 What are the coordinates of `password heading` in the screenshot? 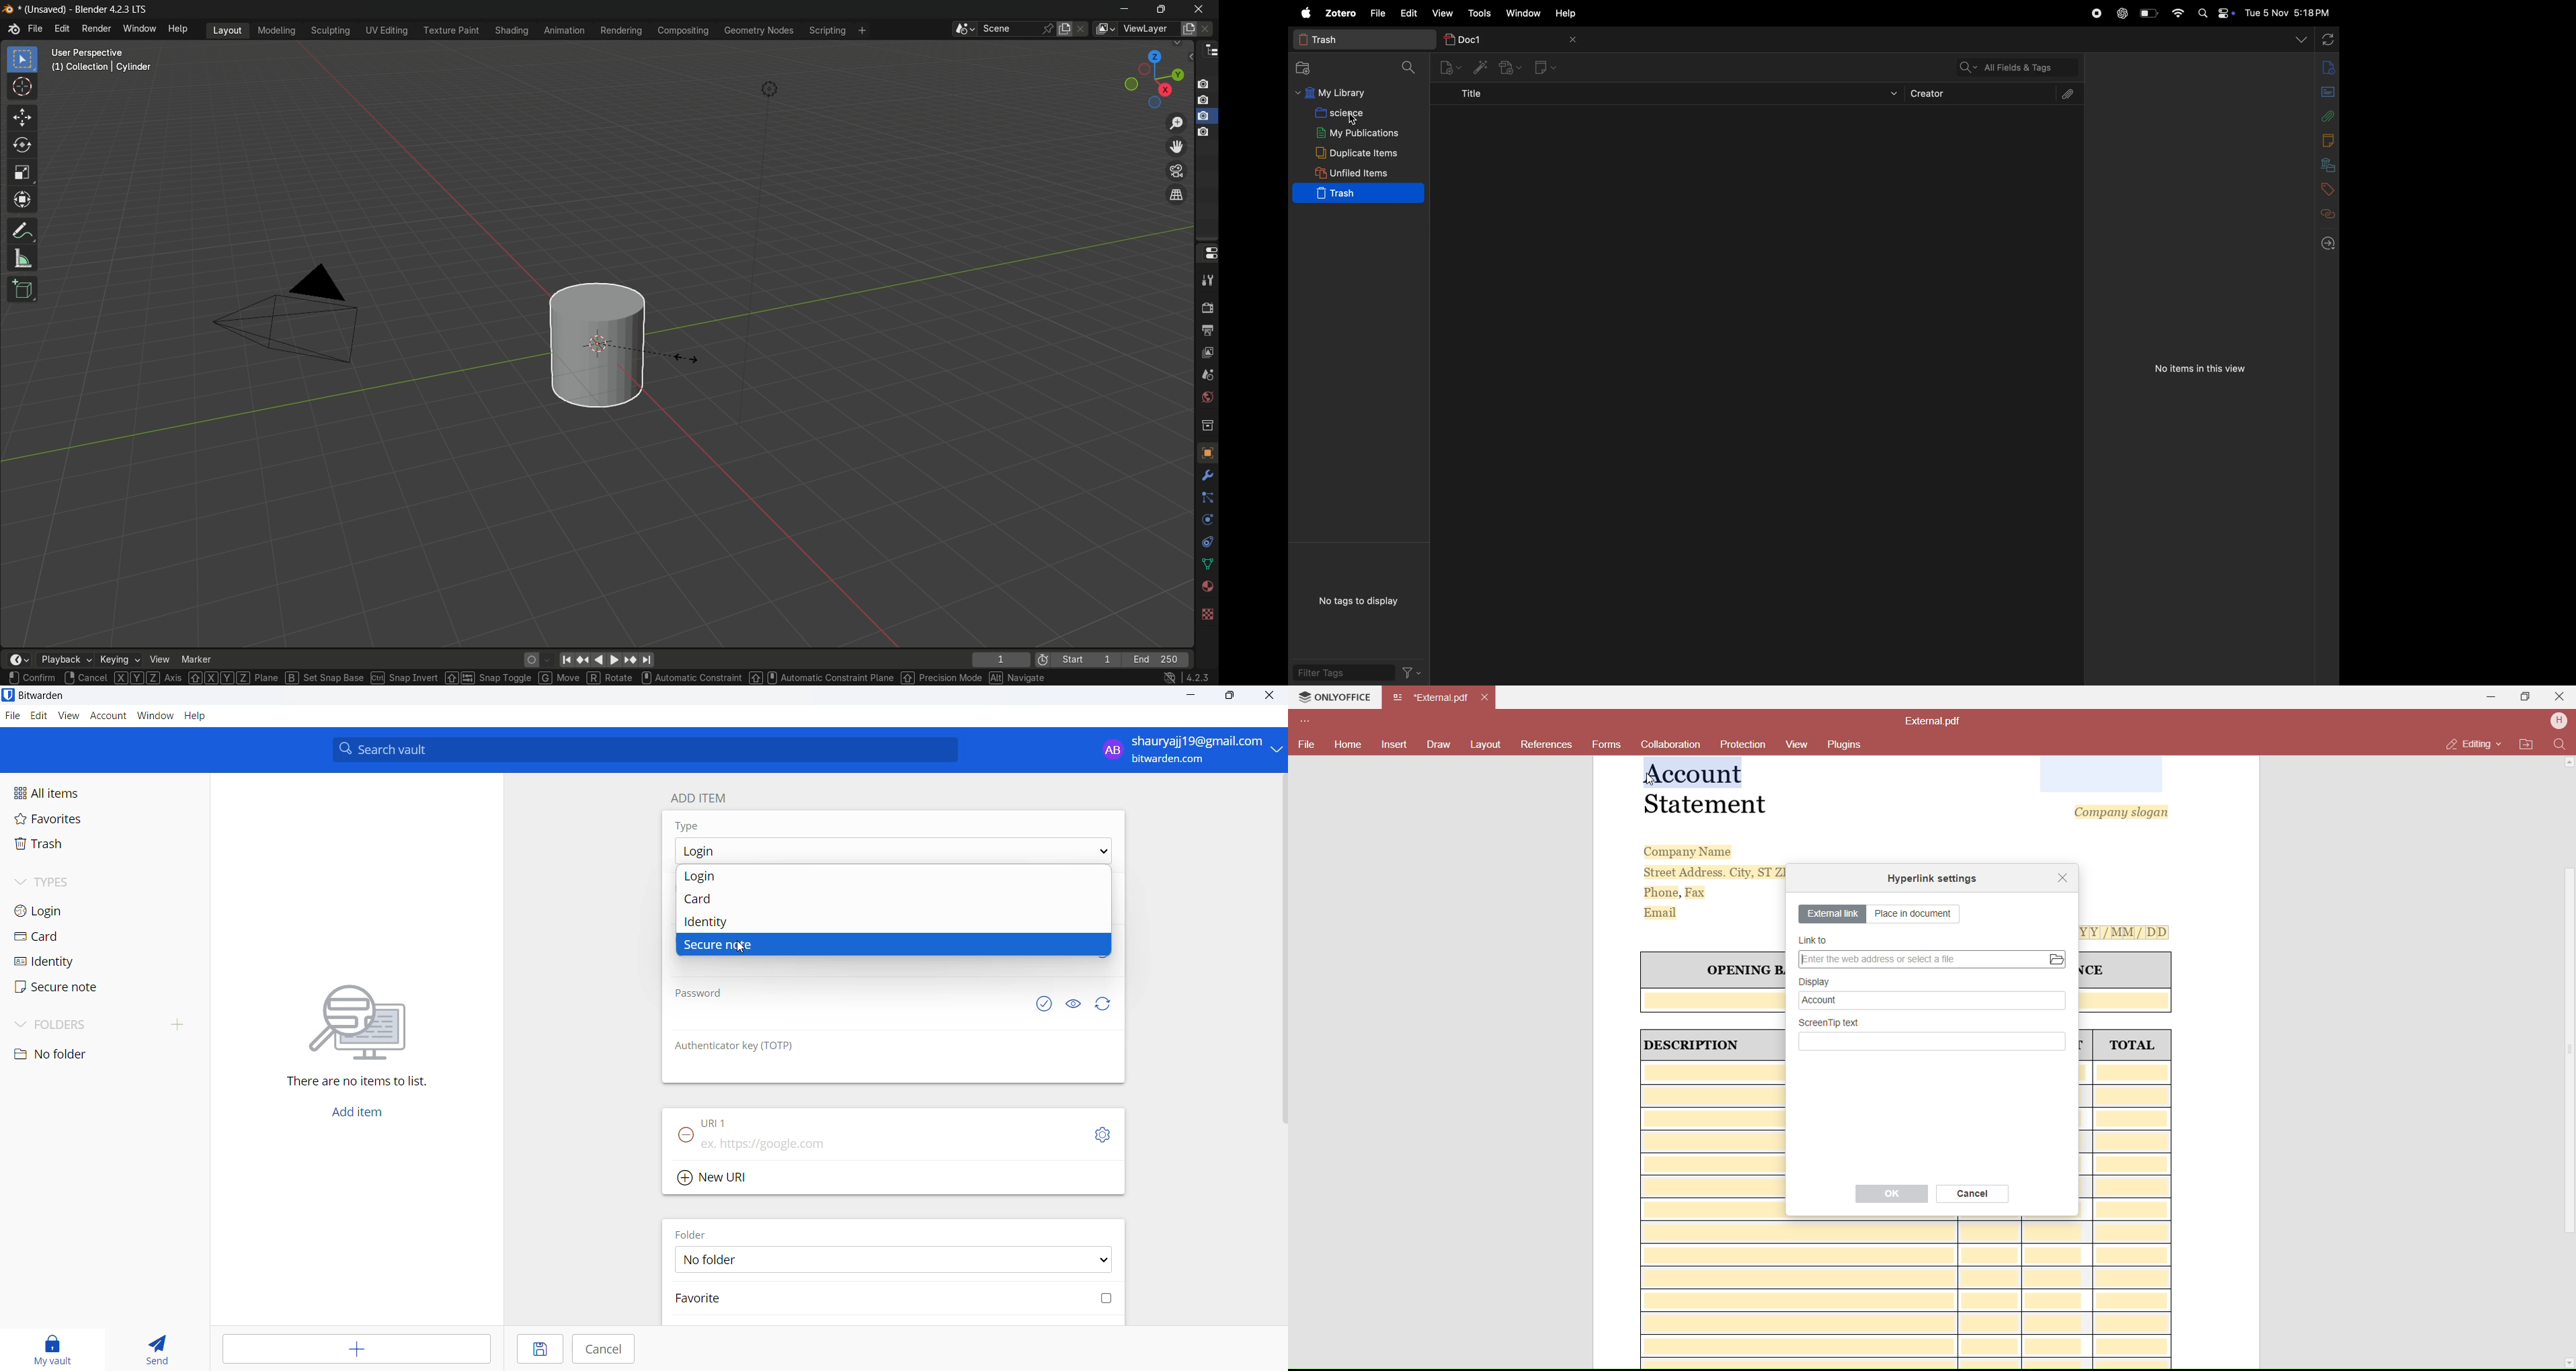 It's located at (702, 993).